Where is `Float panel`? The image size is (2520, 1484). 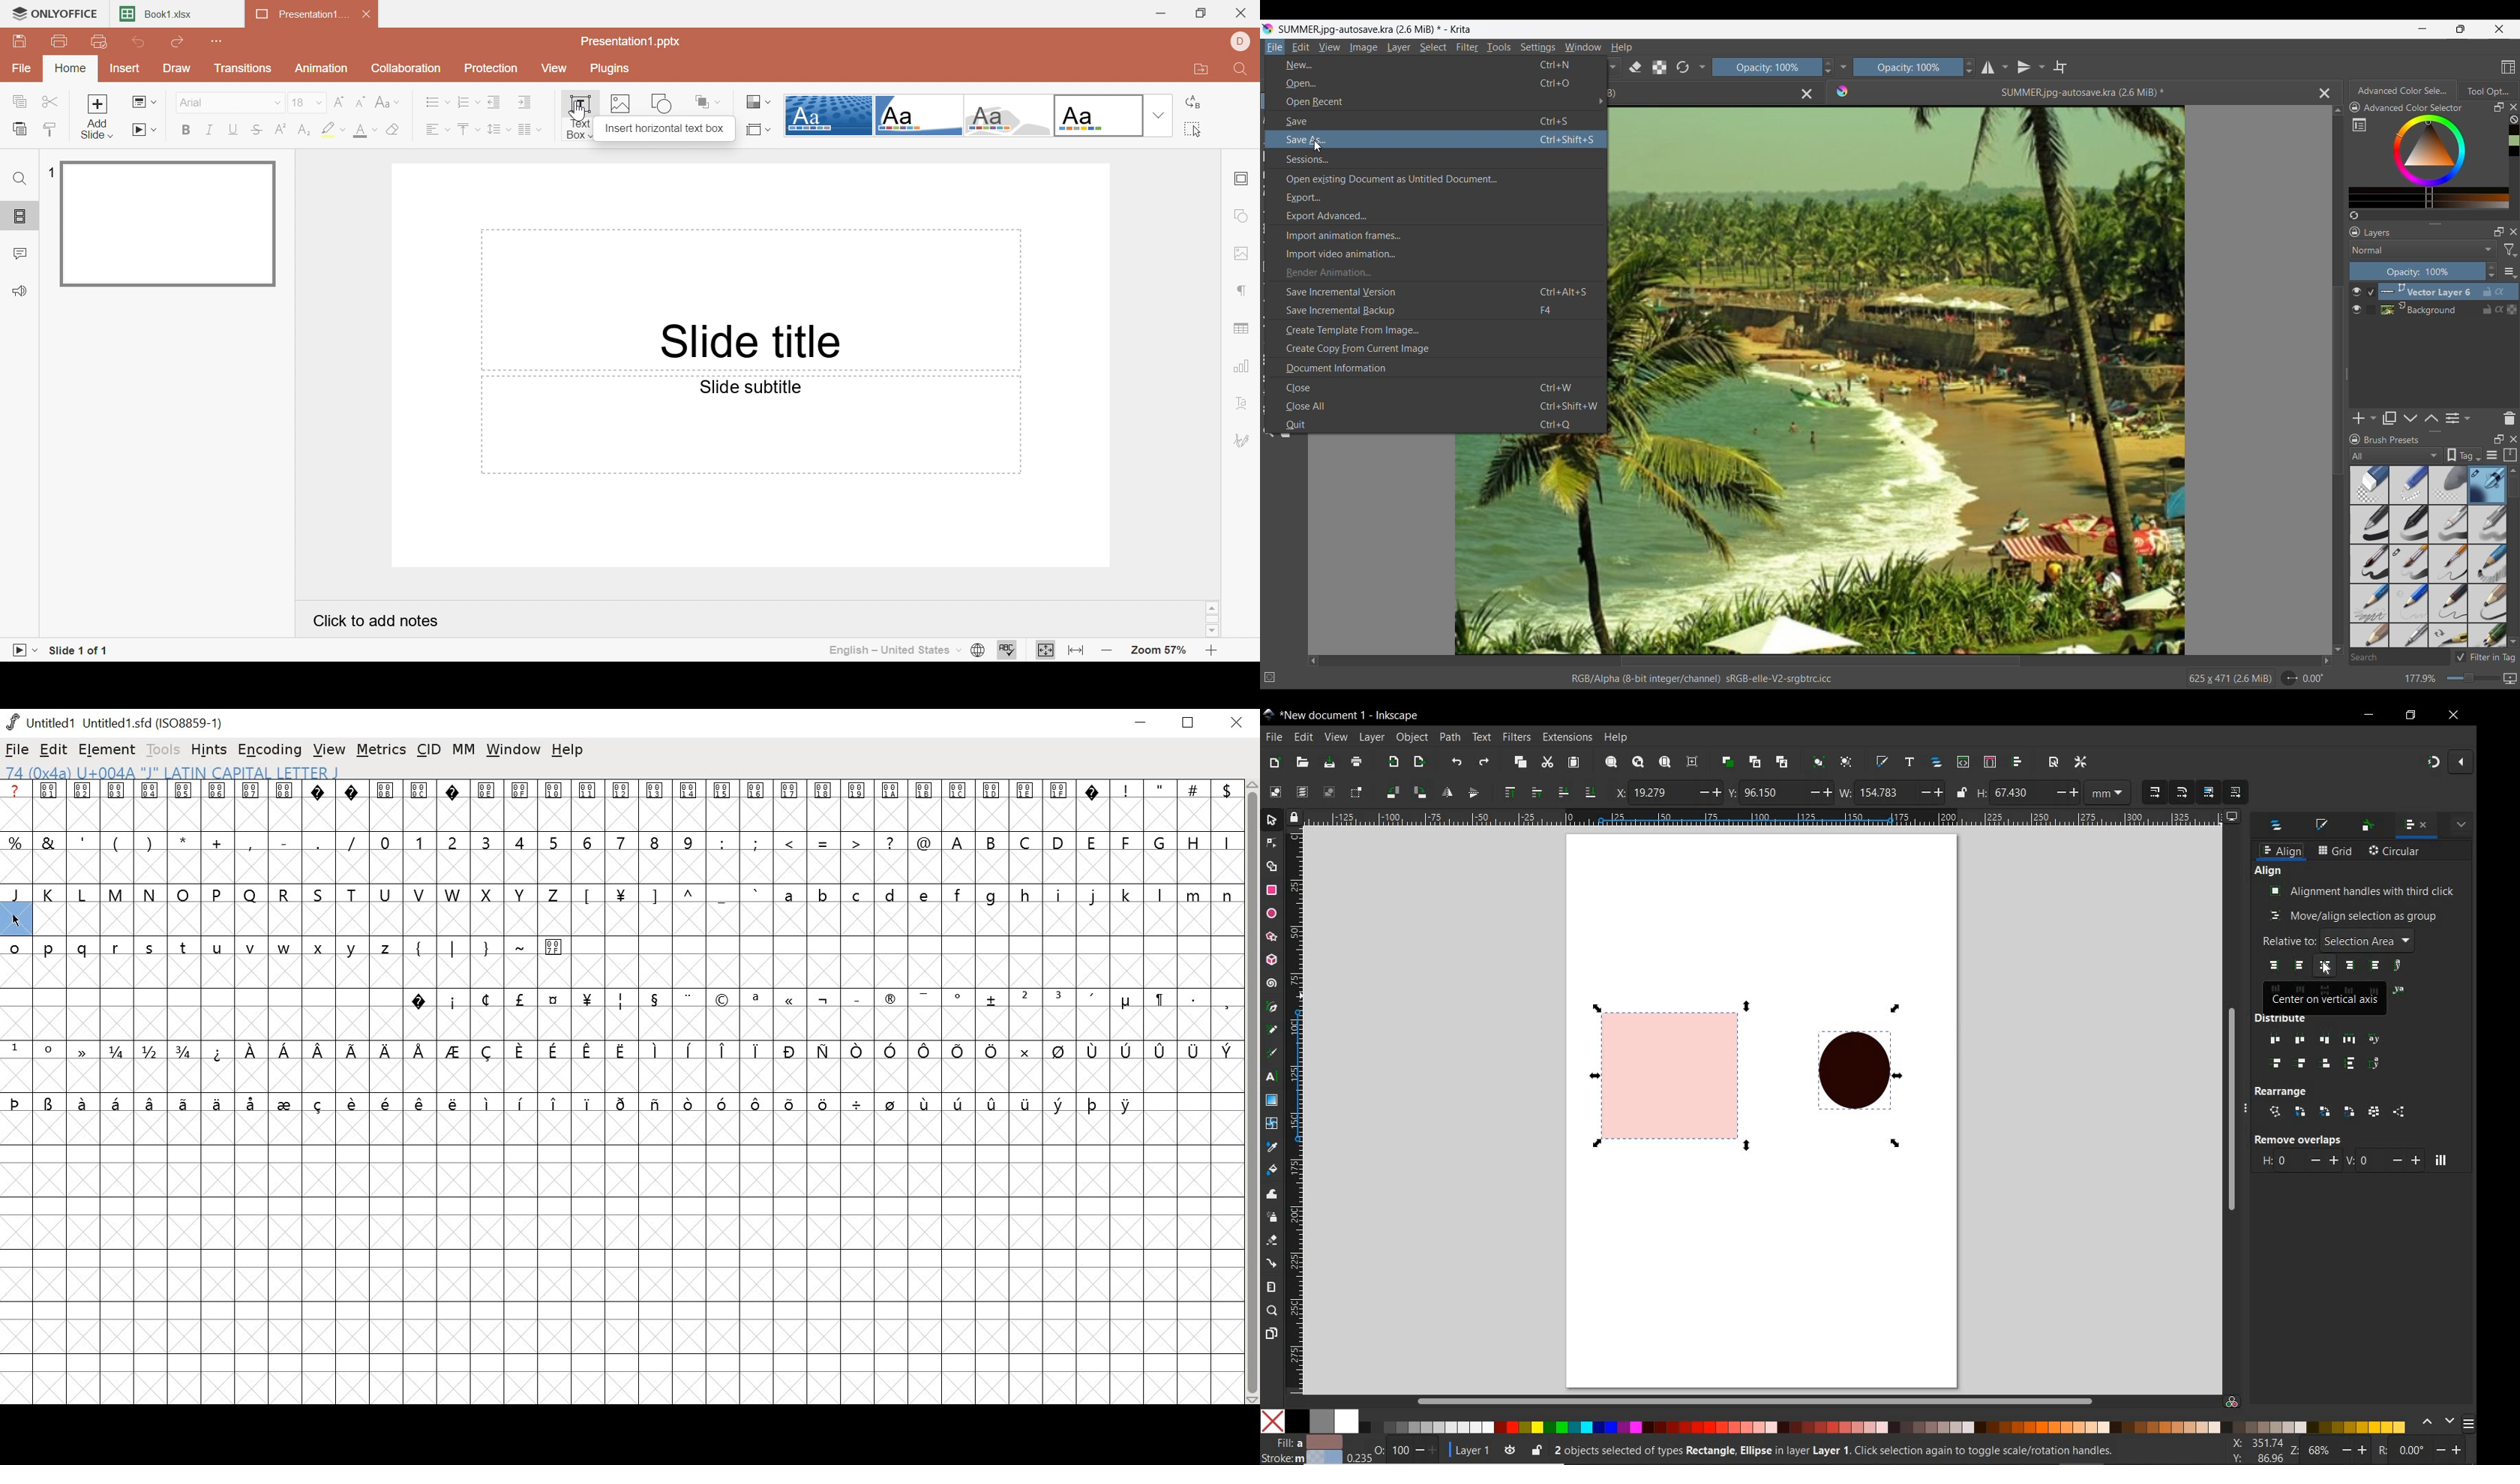
Float panel is located at coordinates (2498, 107).